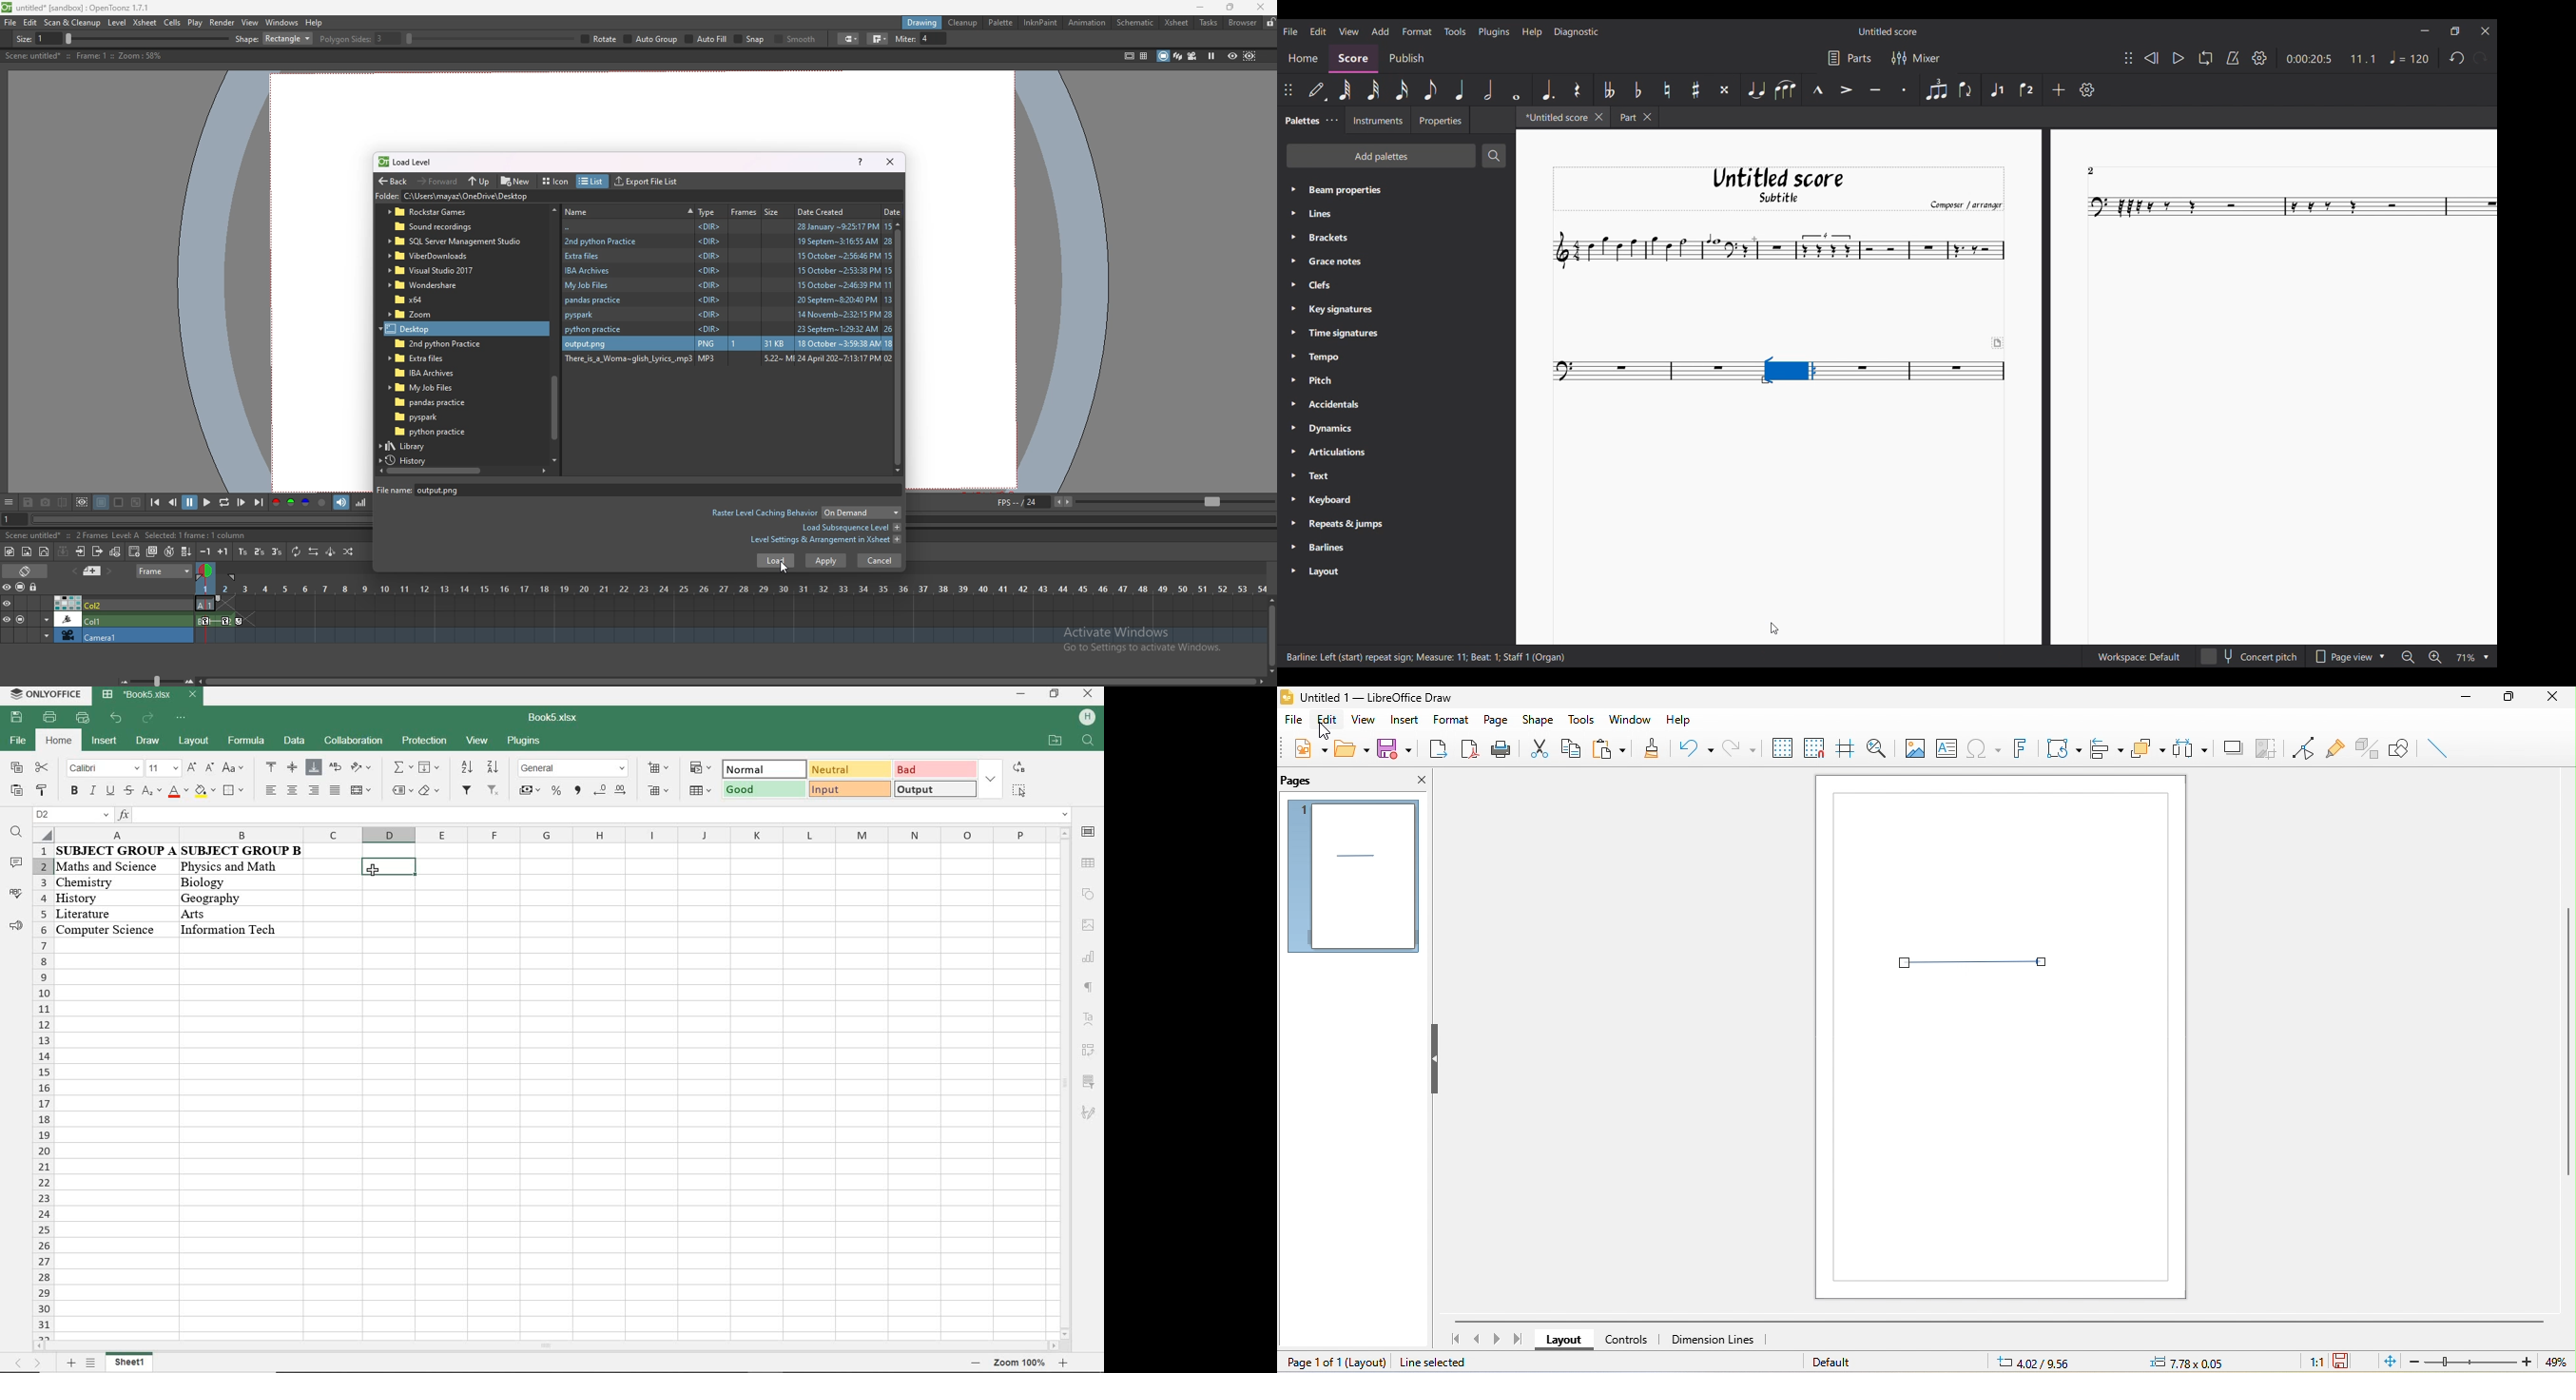 The image size is (2576, 1400). What do you see at coordinates (306, 503) in the screenshot?
I see `blue channel` at bounding box center [306, 503].